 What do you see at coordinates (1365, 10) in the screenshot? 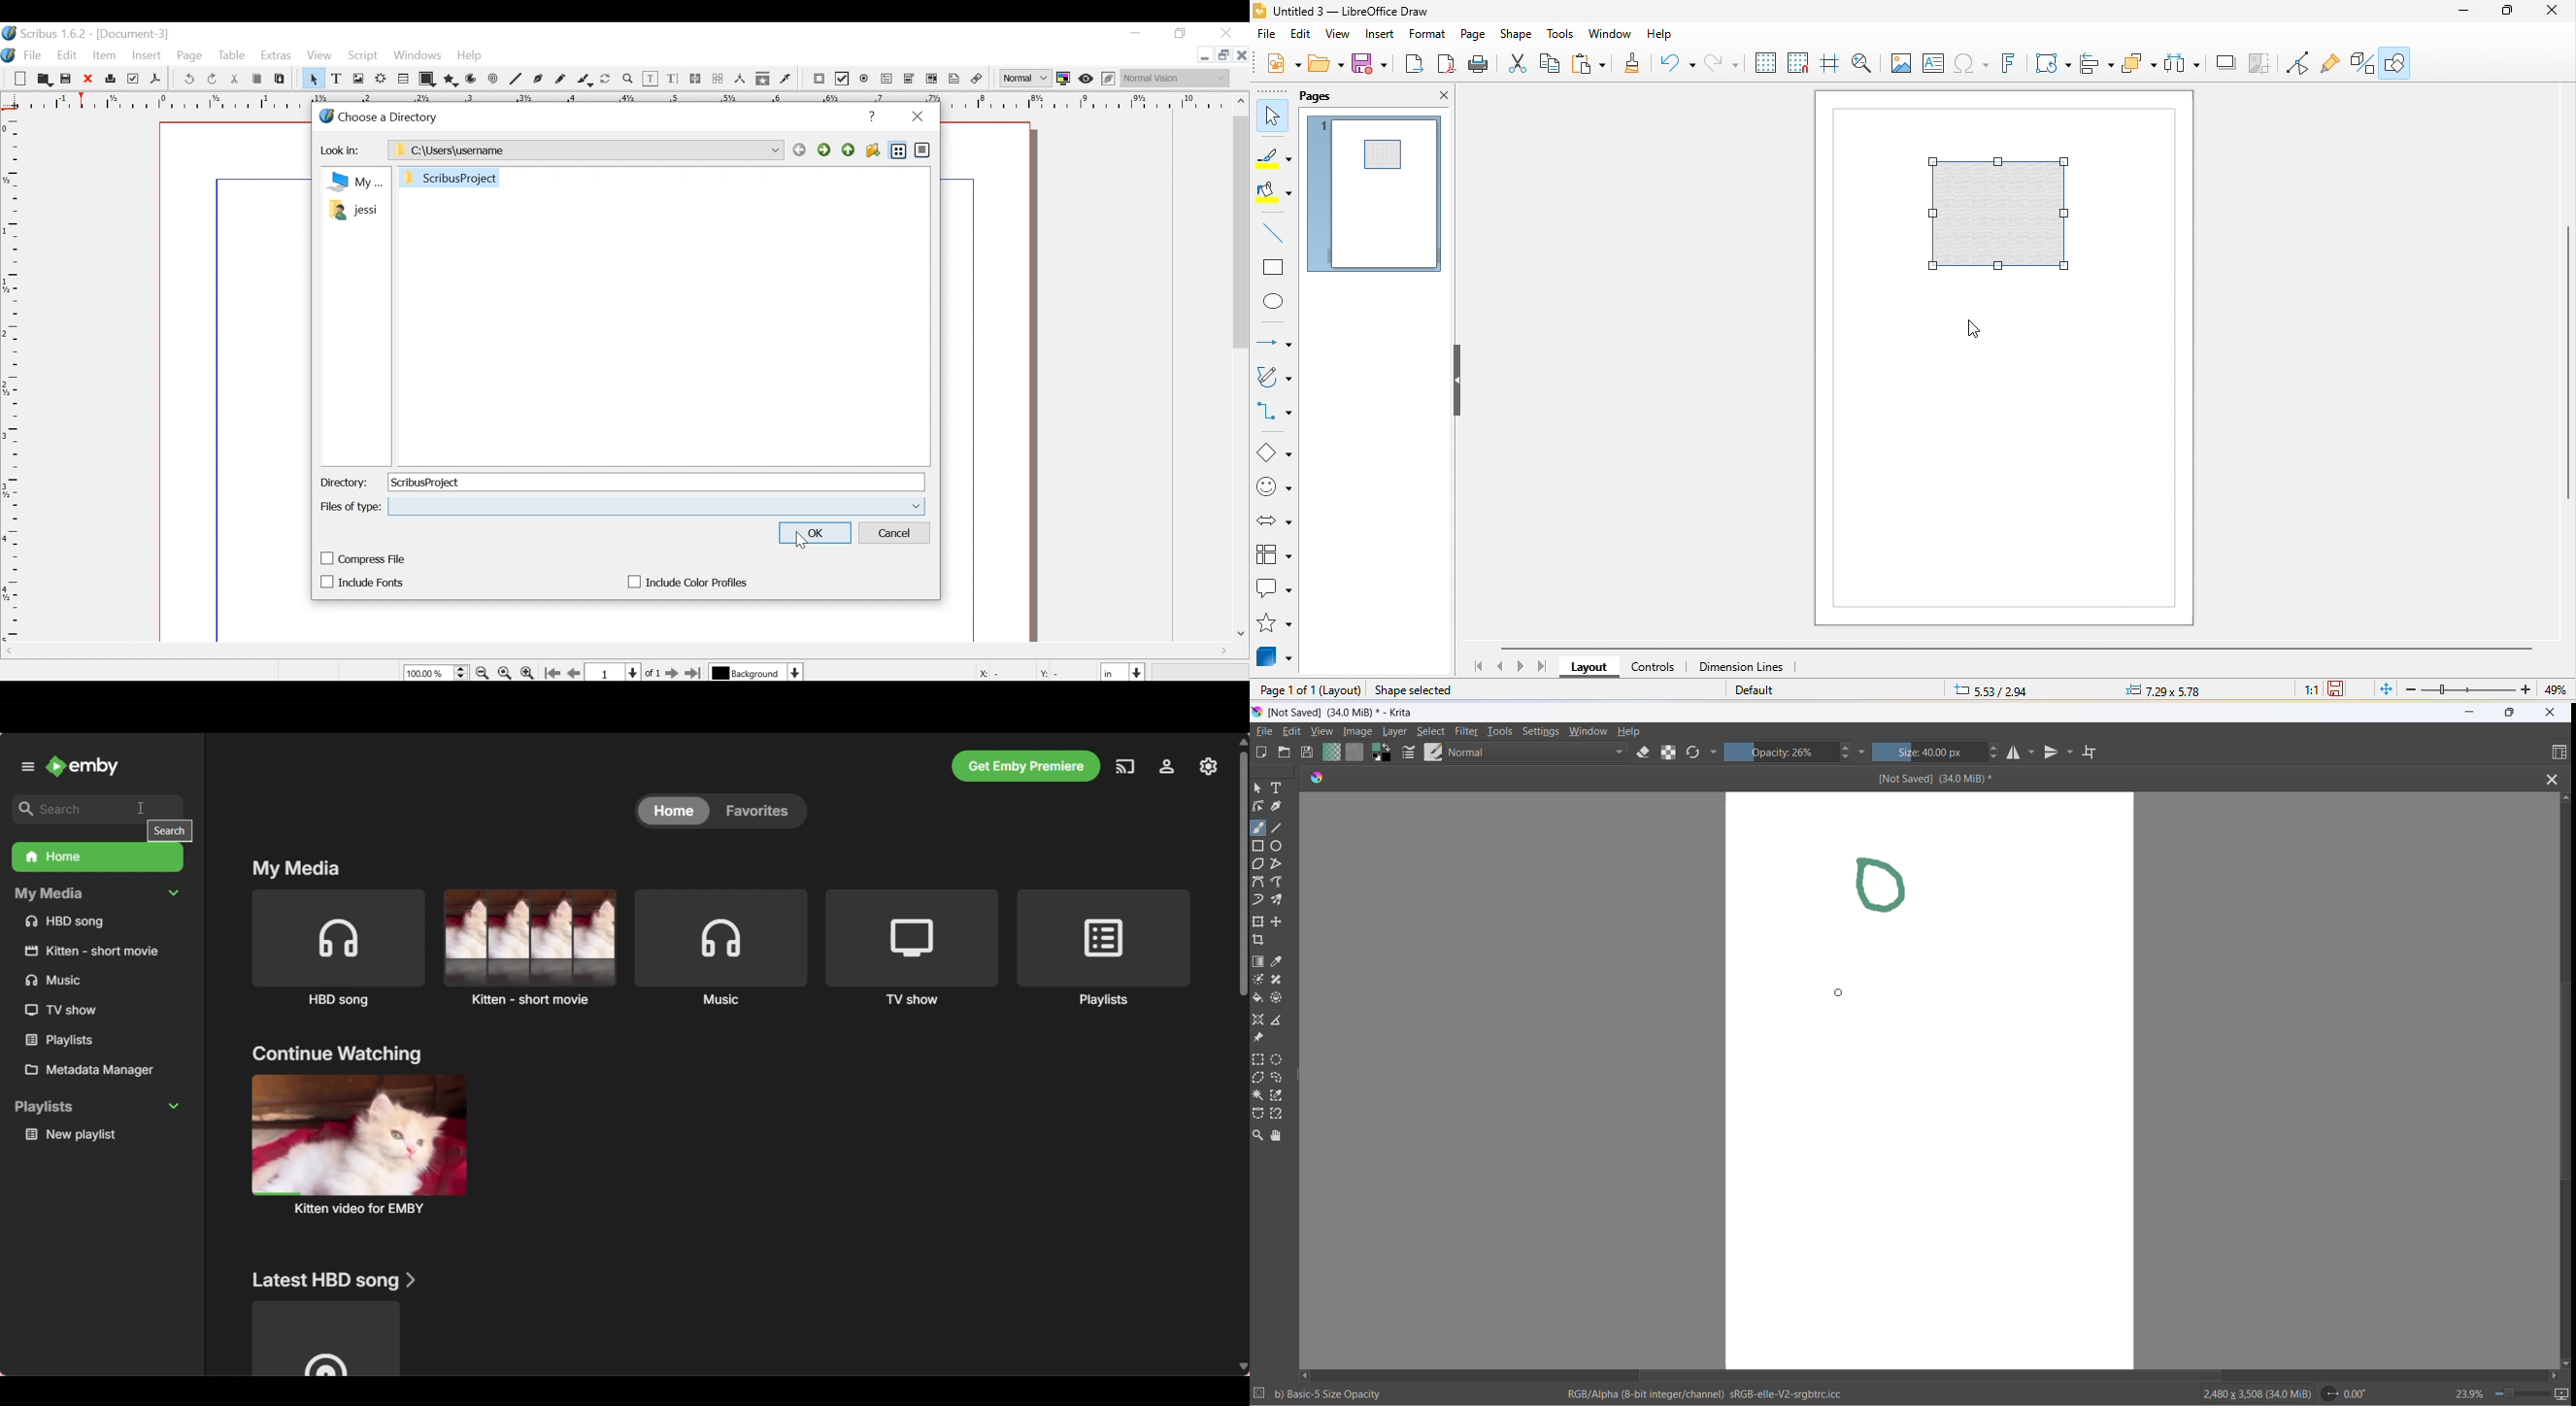
I see `title` at bounding box center [1365, 10].